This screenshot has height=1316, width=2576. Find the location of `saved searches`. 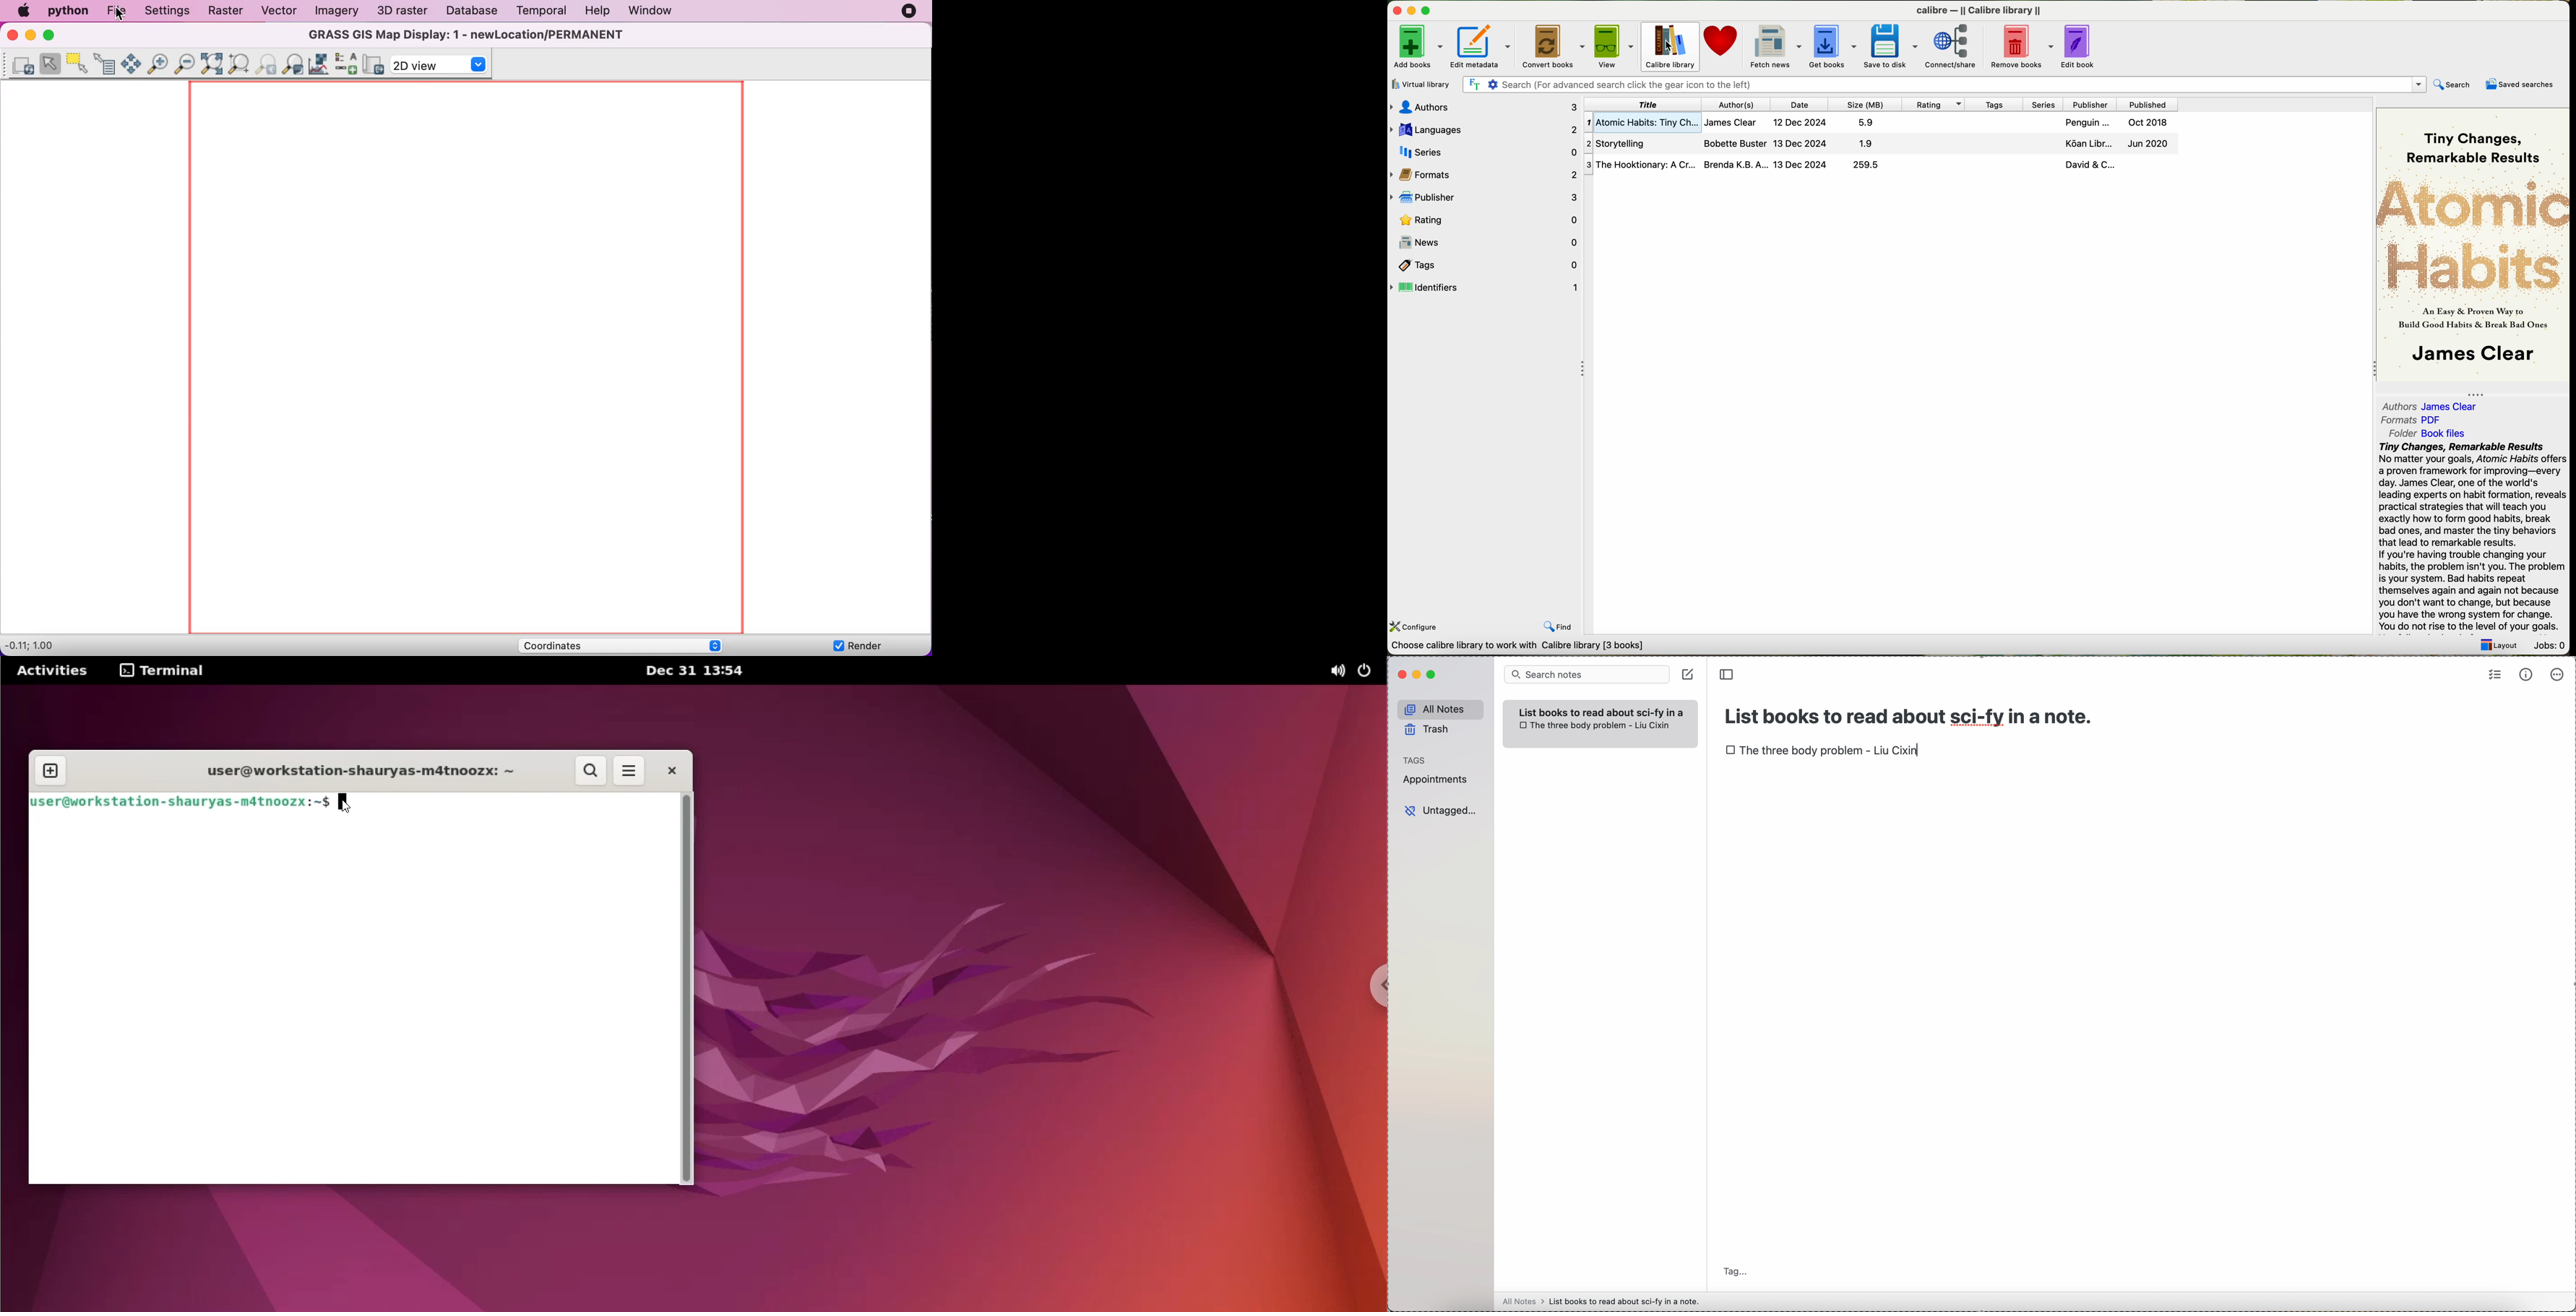

saved searches is located at coordinates (2523, 84).